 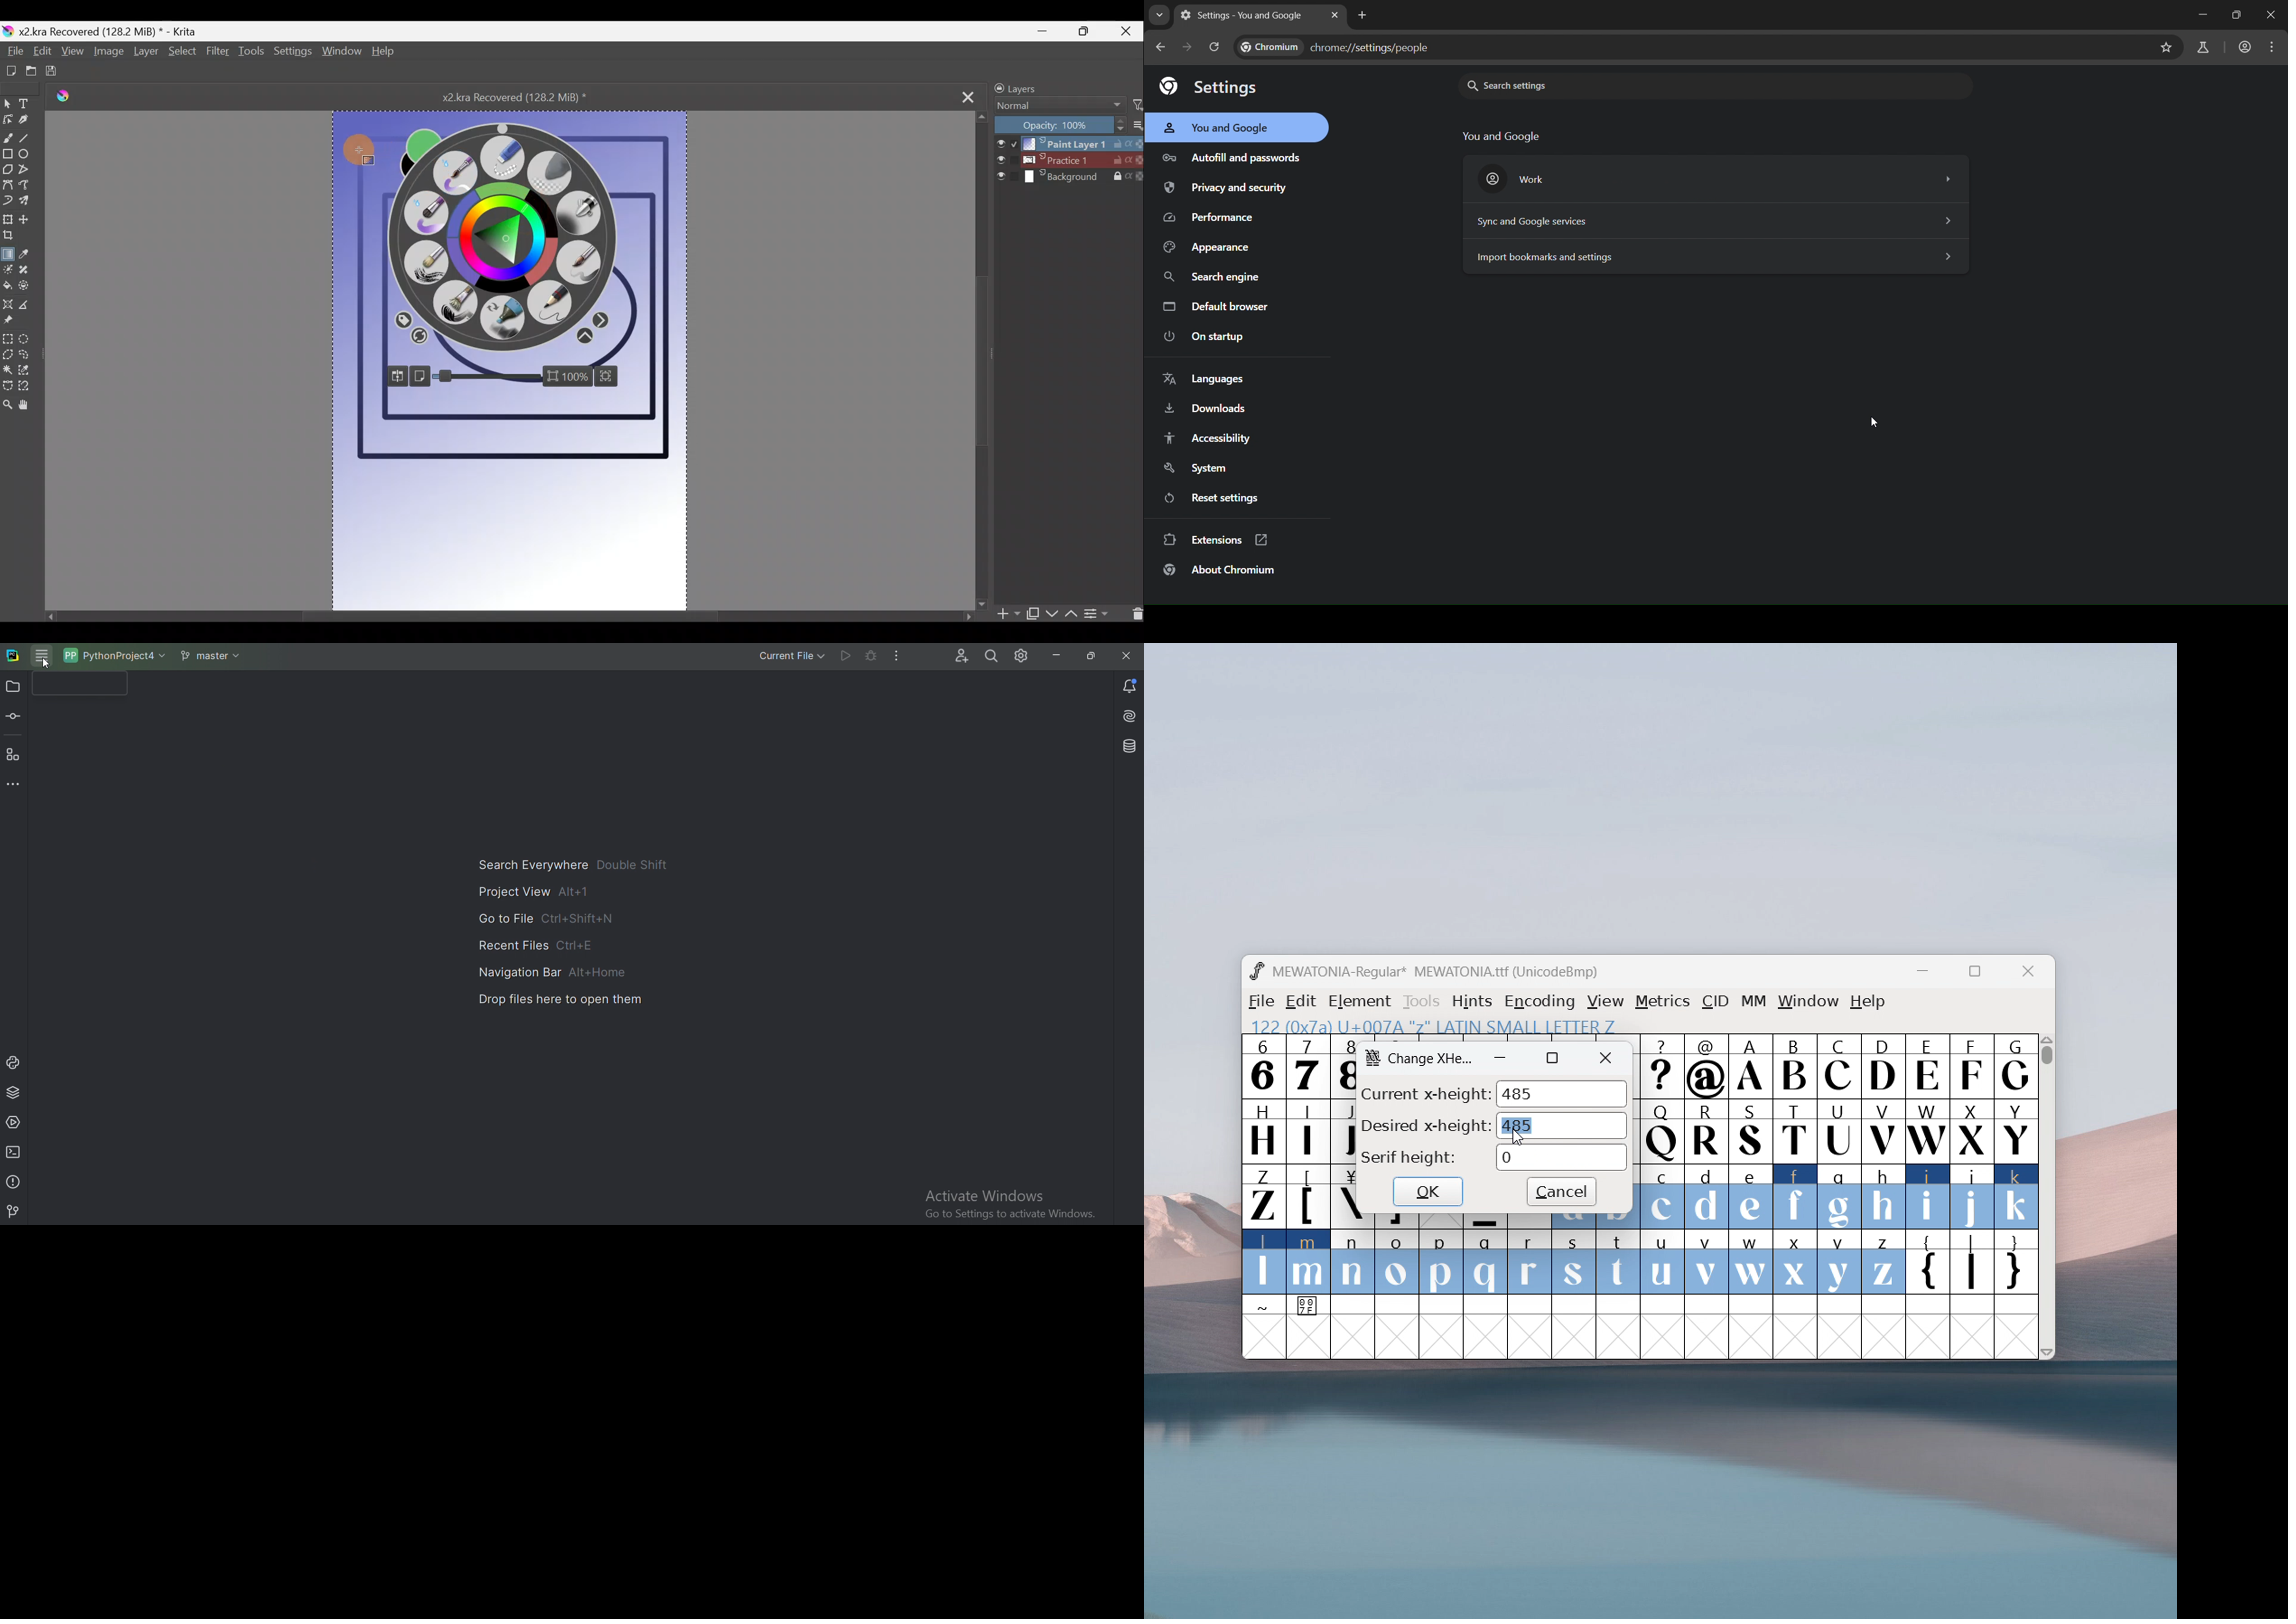 What do you see at coordinates (1929, 974) in the screenshot?
I see `minimize` at bounding box center [1929, 974].